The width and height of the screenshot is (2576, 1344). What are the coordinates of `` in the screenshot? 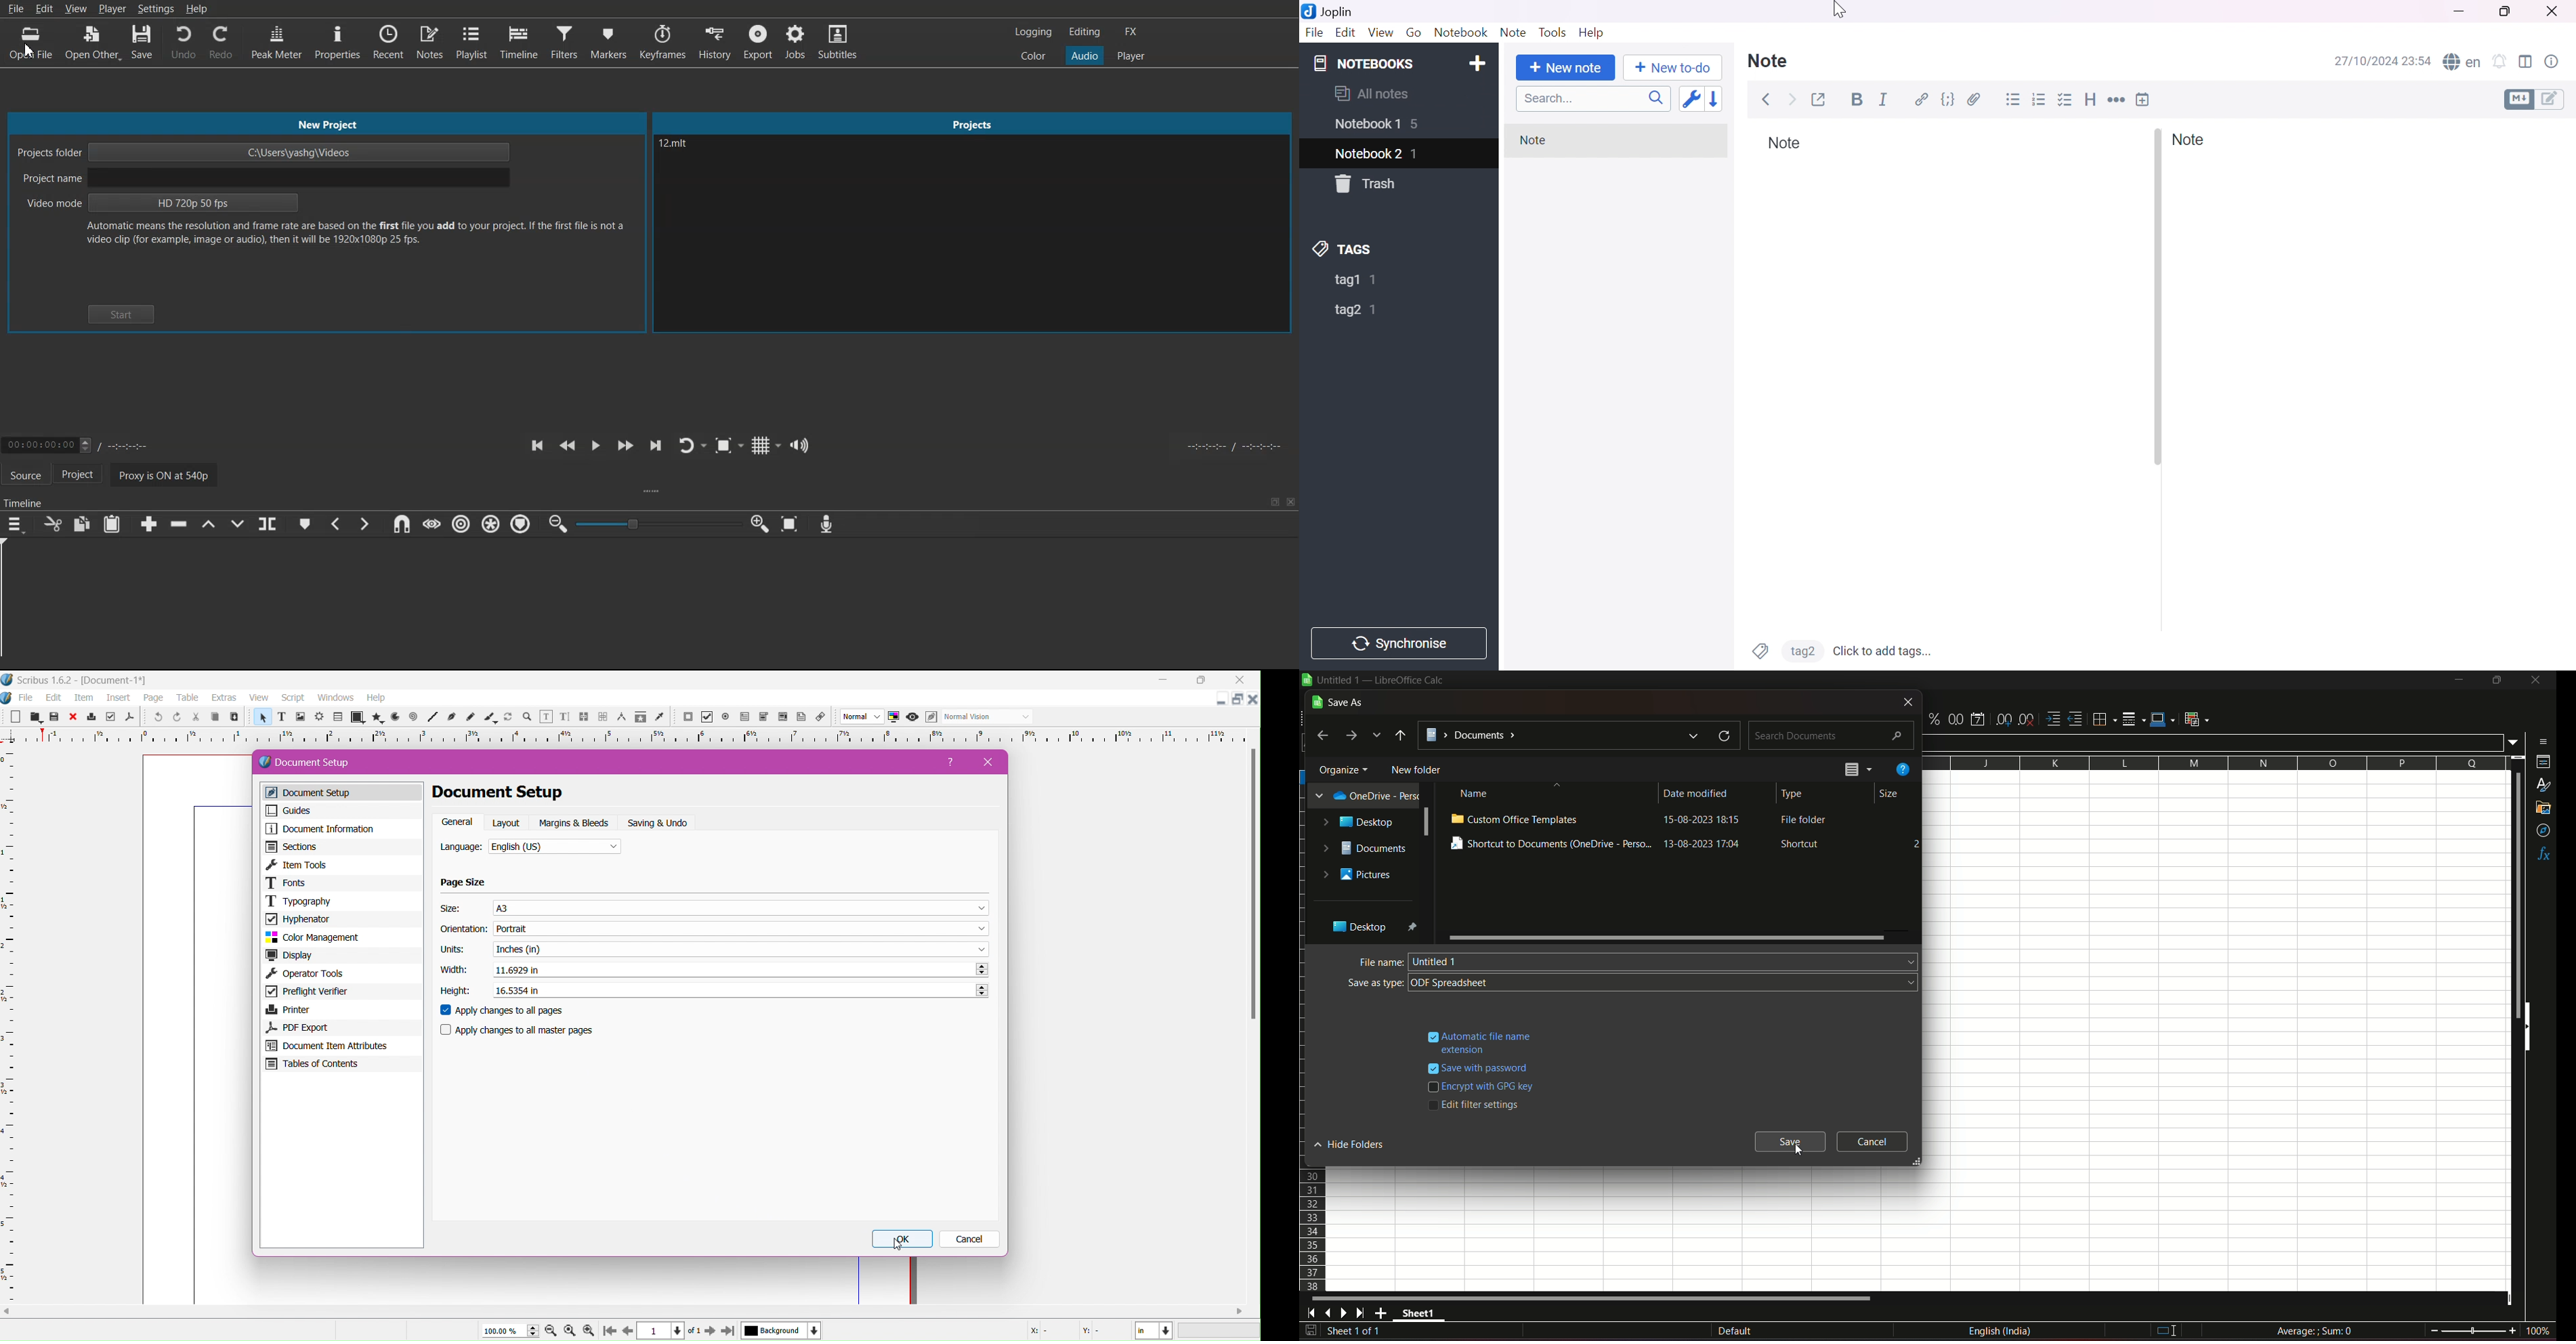 It's located at (130, 717).